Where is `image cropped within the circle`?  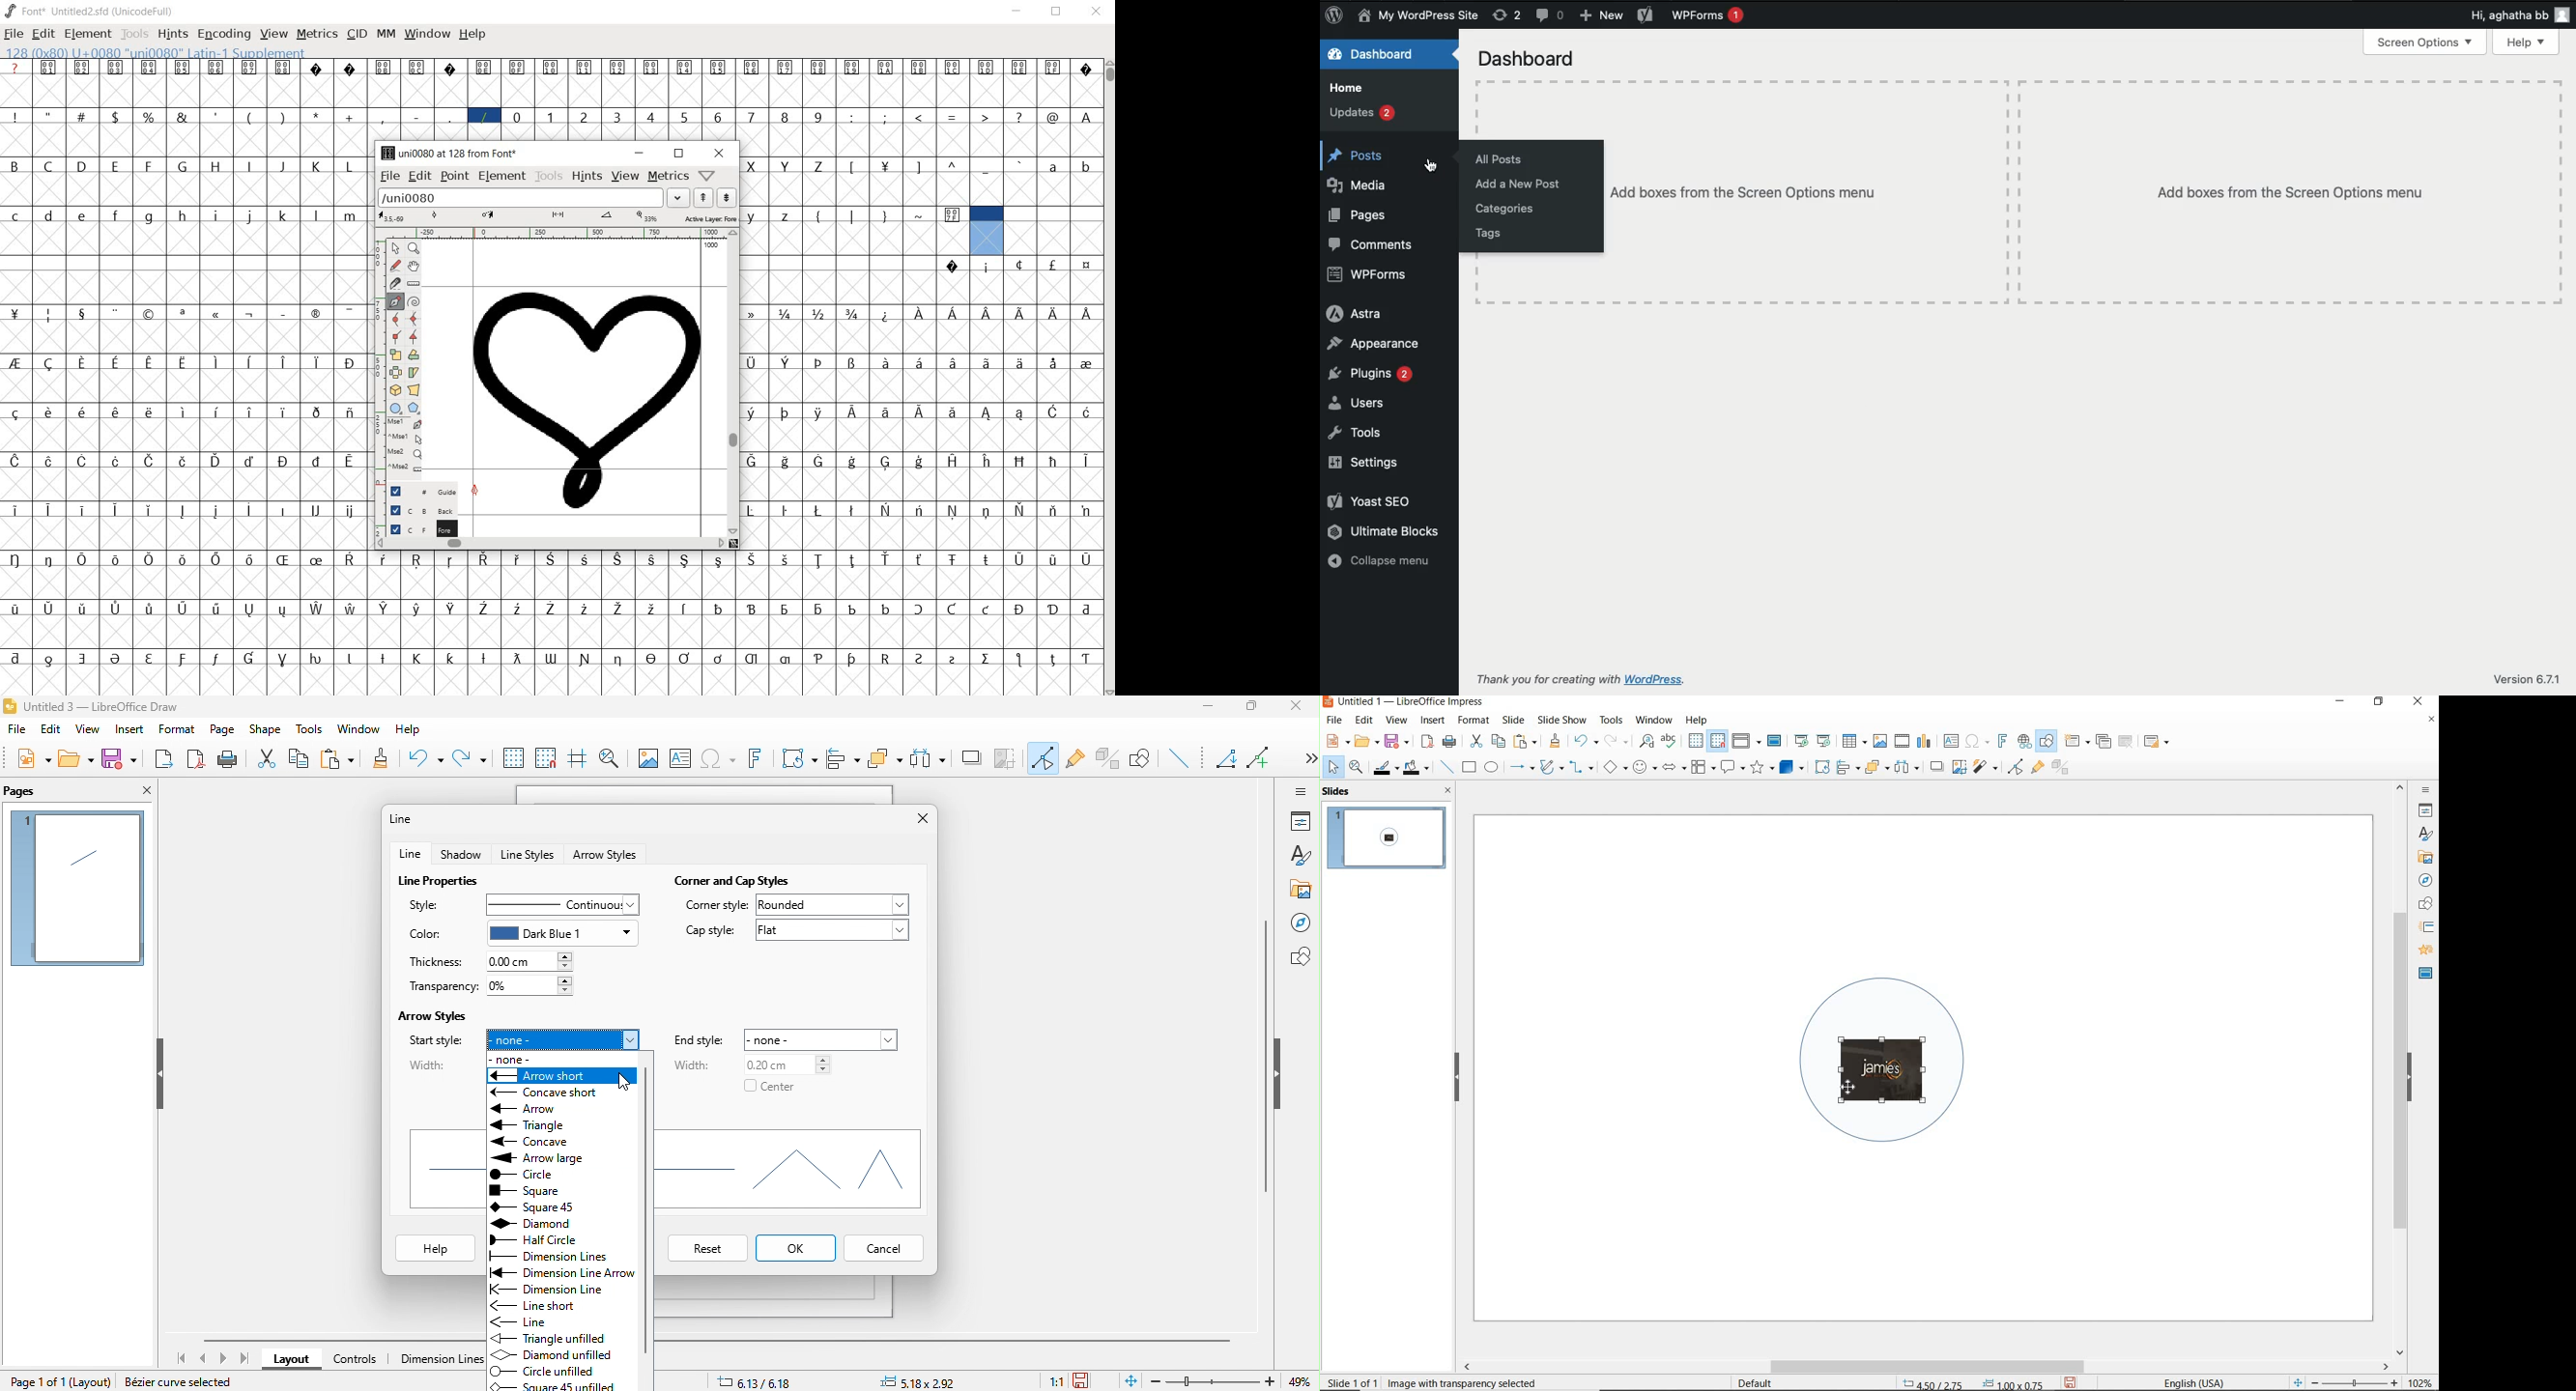 image cropped within the circle is located at coordinates (1891, 1062).